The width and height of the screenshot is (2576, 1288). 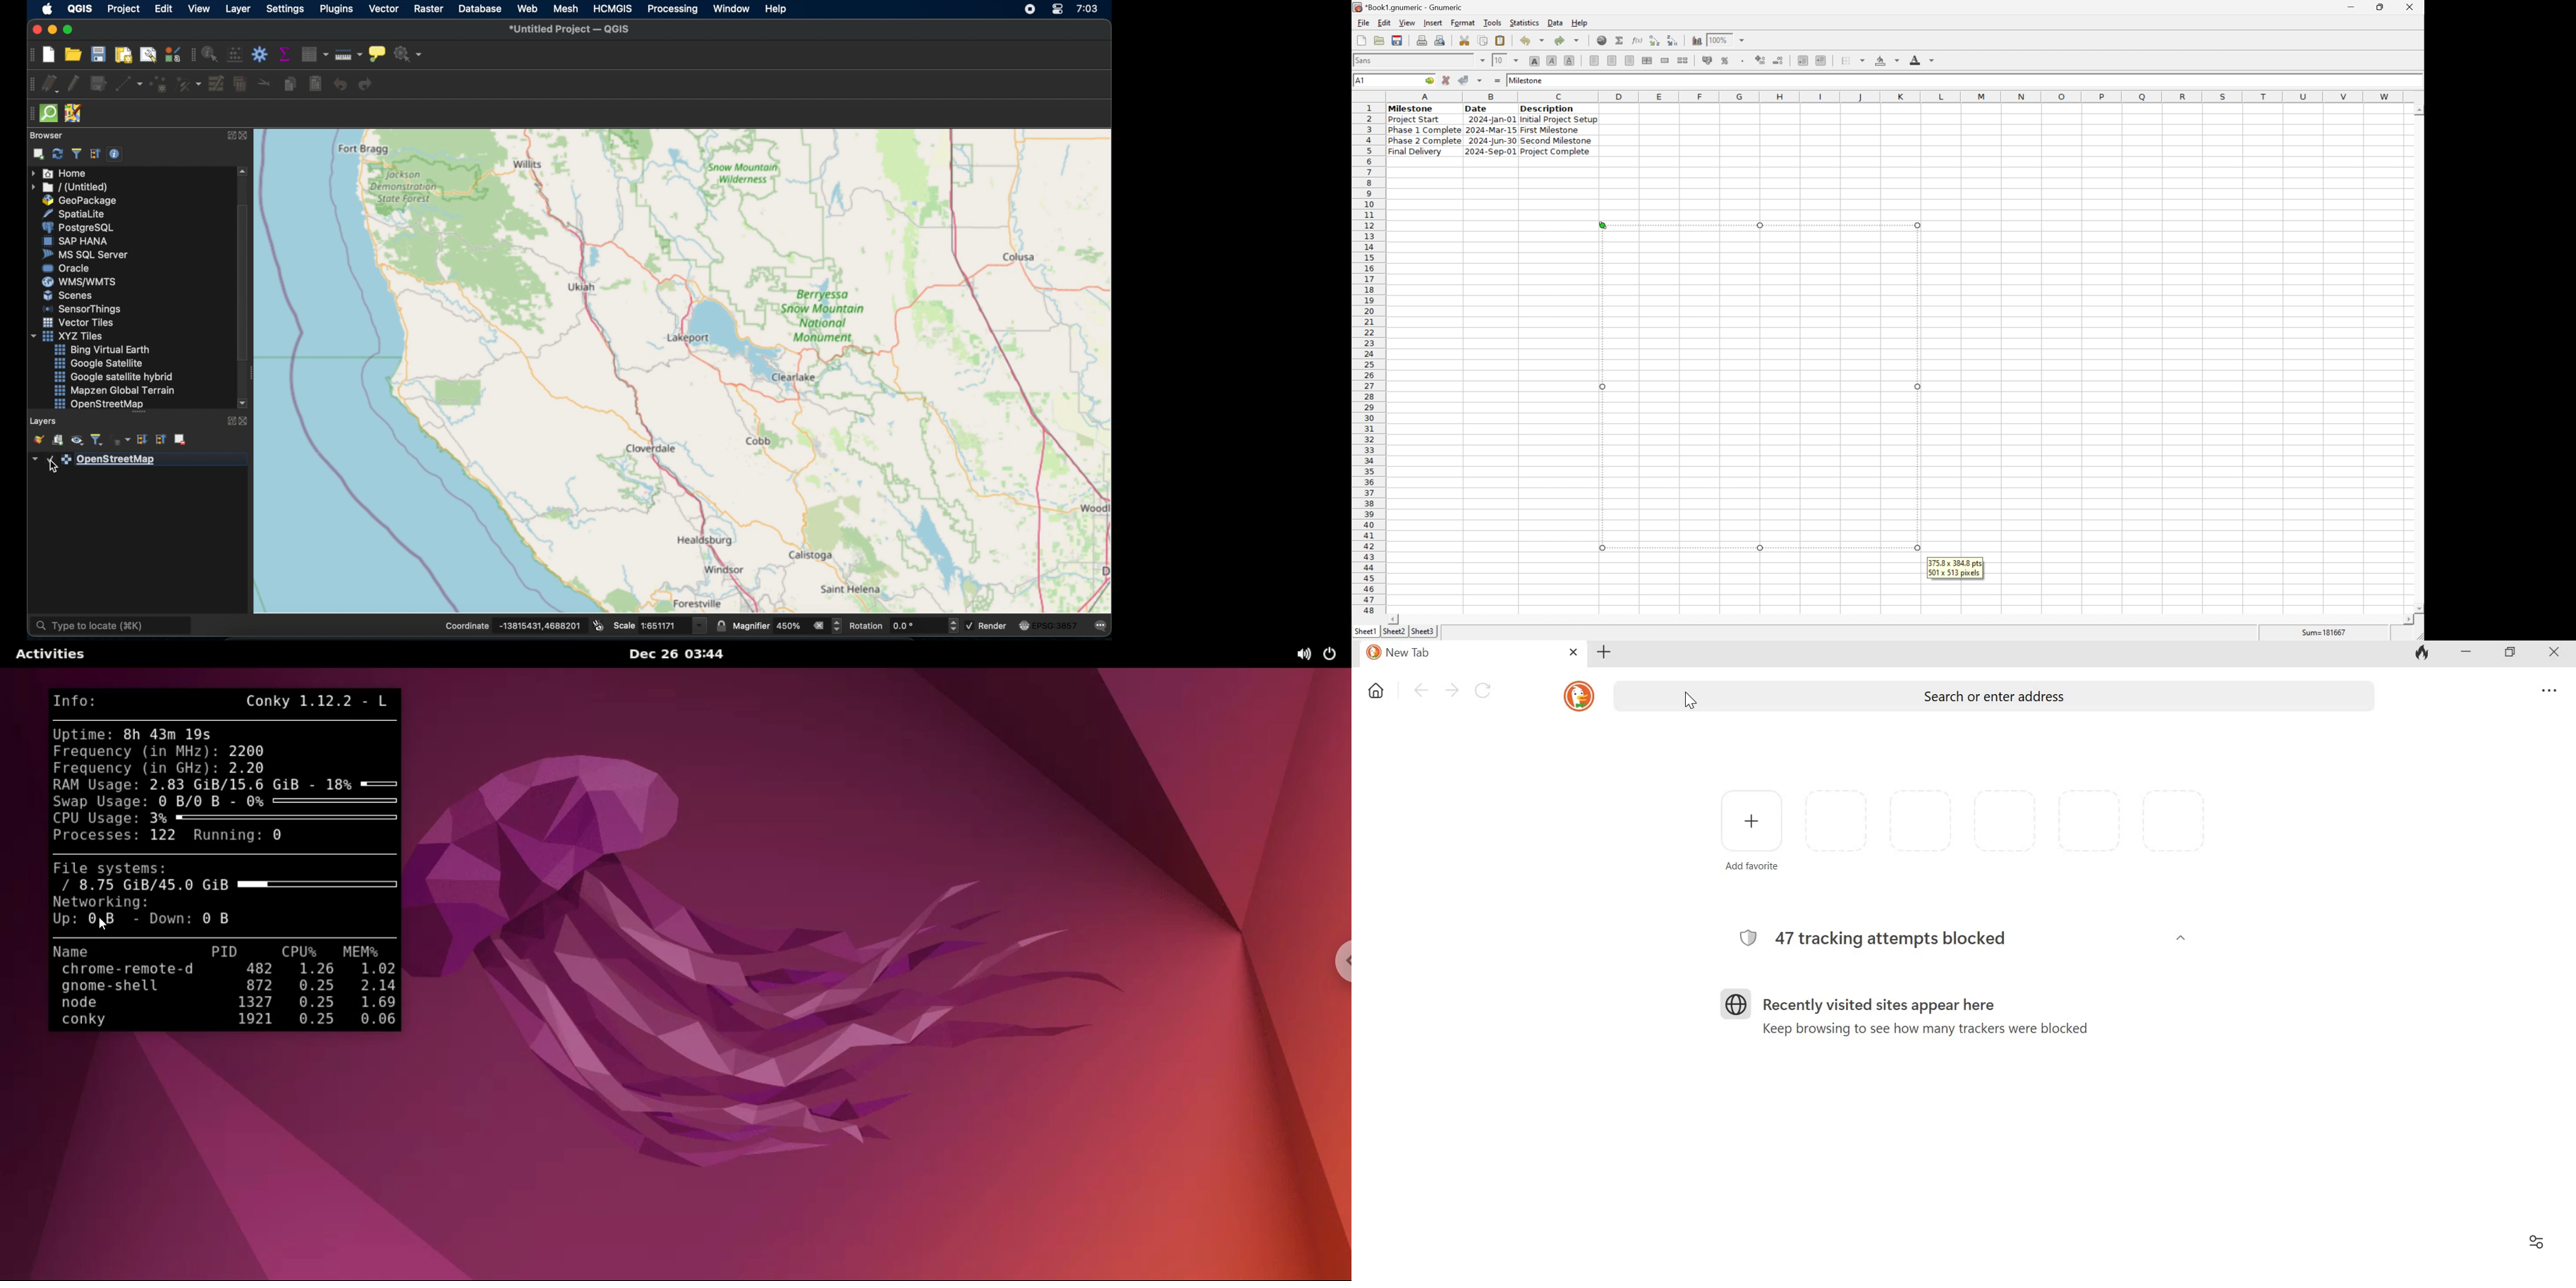 What do you see at coordinates (1481, 82) in the screenshot?
I see `accept changes in multiple cells` at bounding box center [1481, 82].